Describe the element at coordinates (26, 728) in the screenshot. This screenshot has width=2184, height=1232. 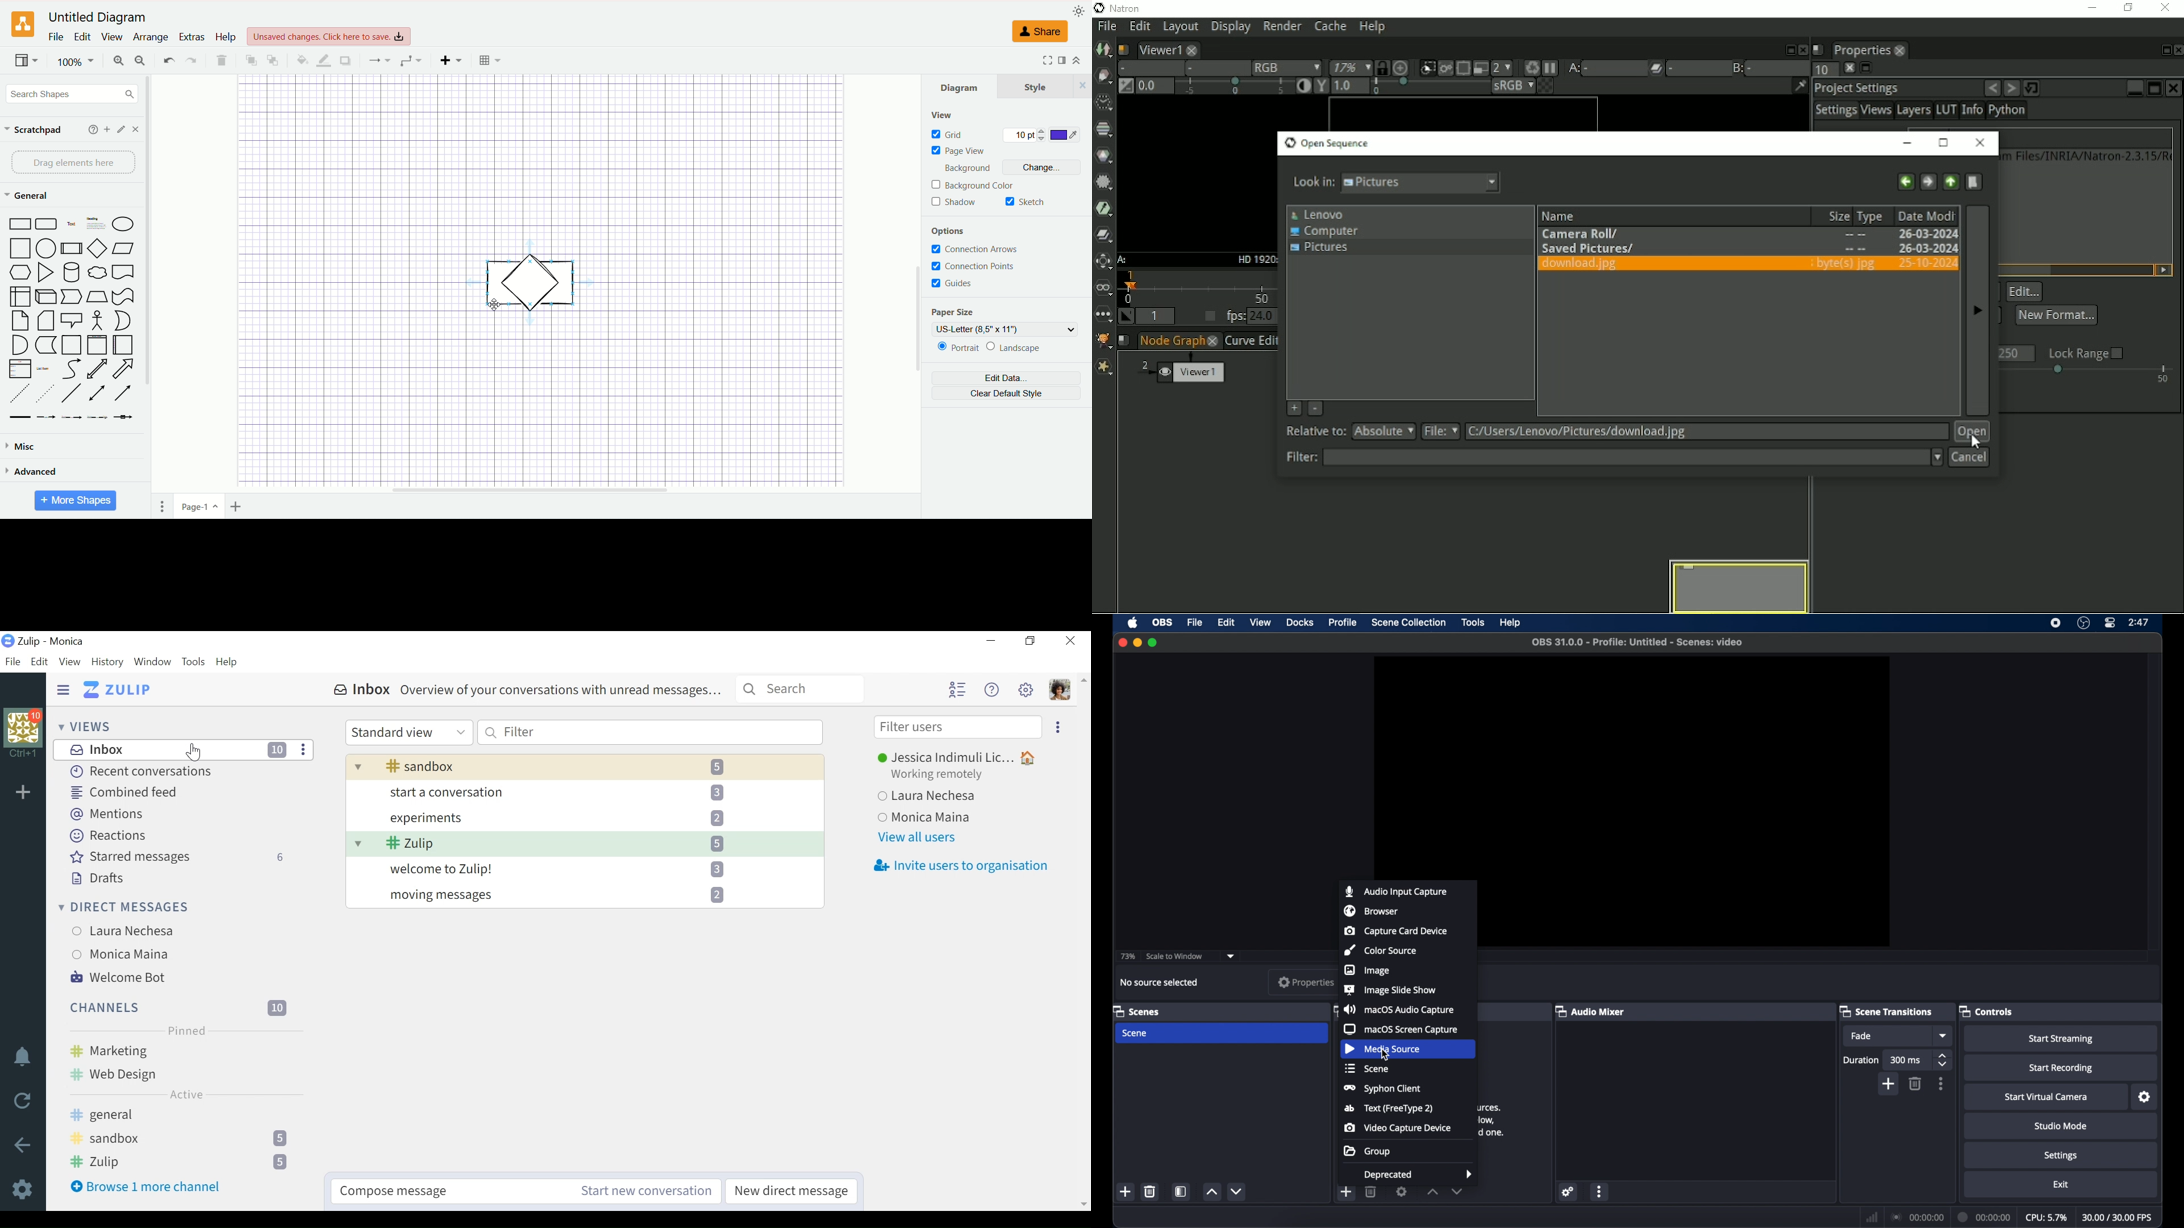
I see `Organisation profile` at that location.